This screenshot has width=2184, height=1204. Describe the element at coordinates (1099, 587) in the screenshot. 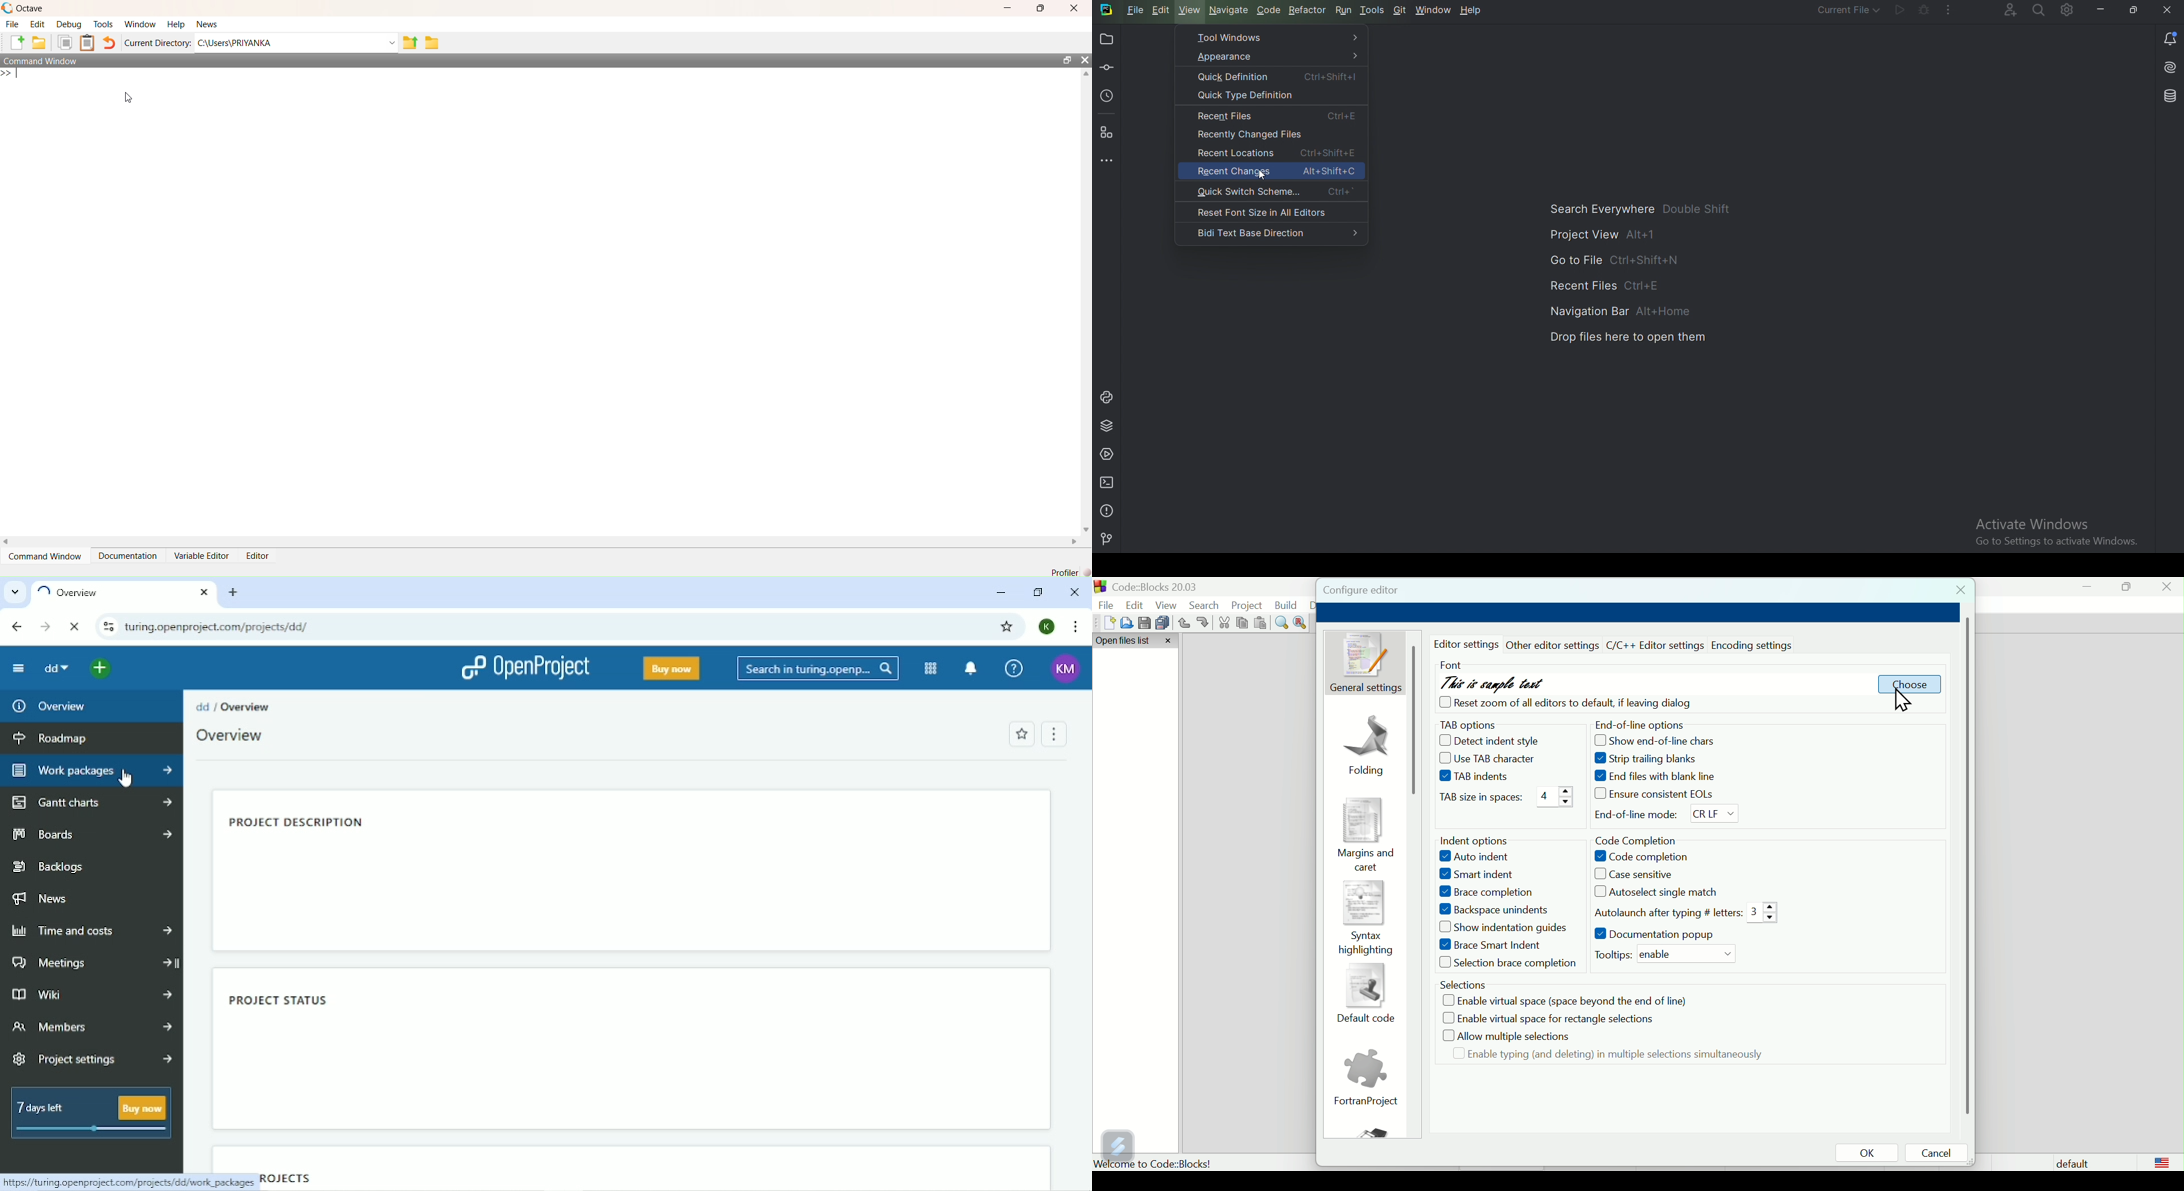

I see `app logo` at that location.